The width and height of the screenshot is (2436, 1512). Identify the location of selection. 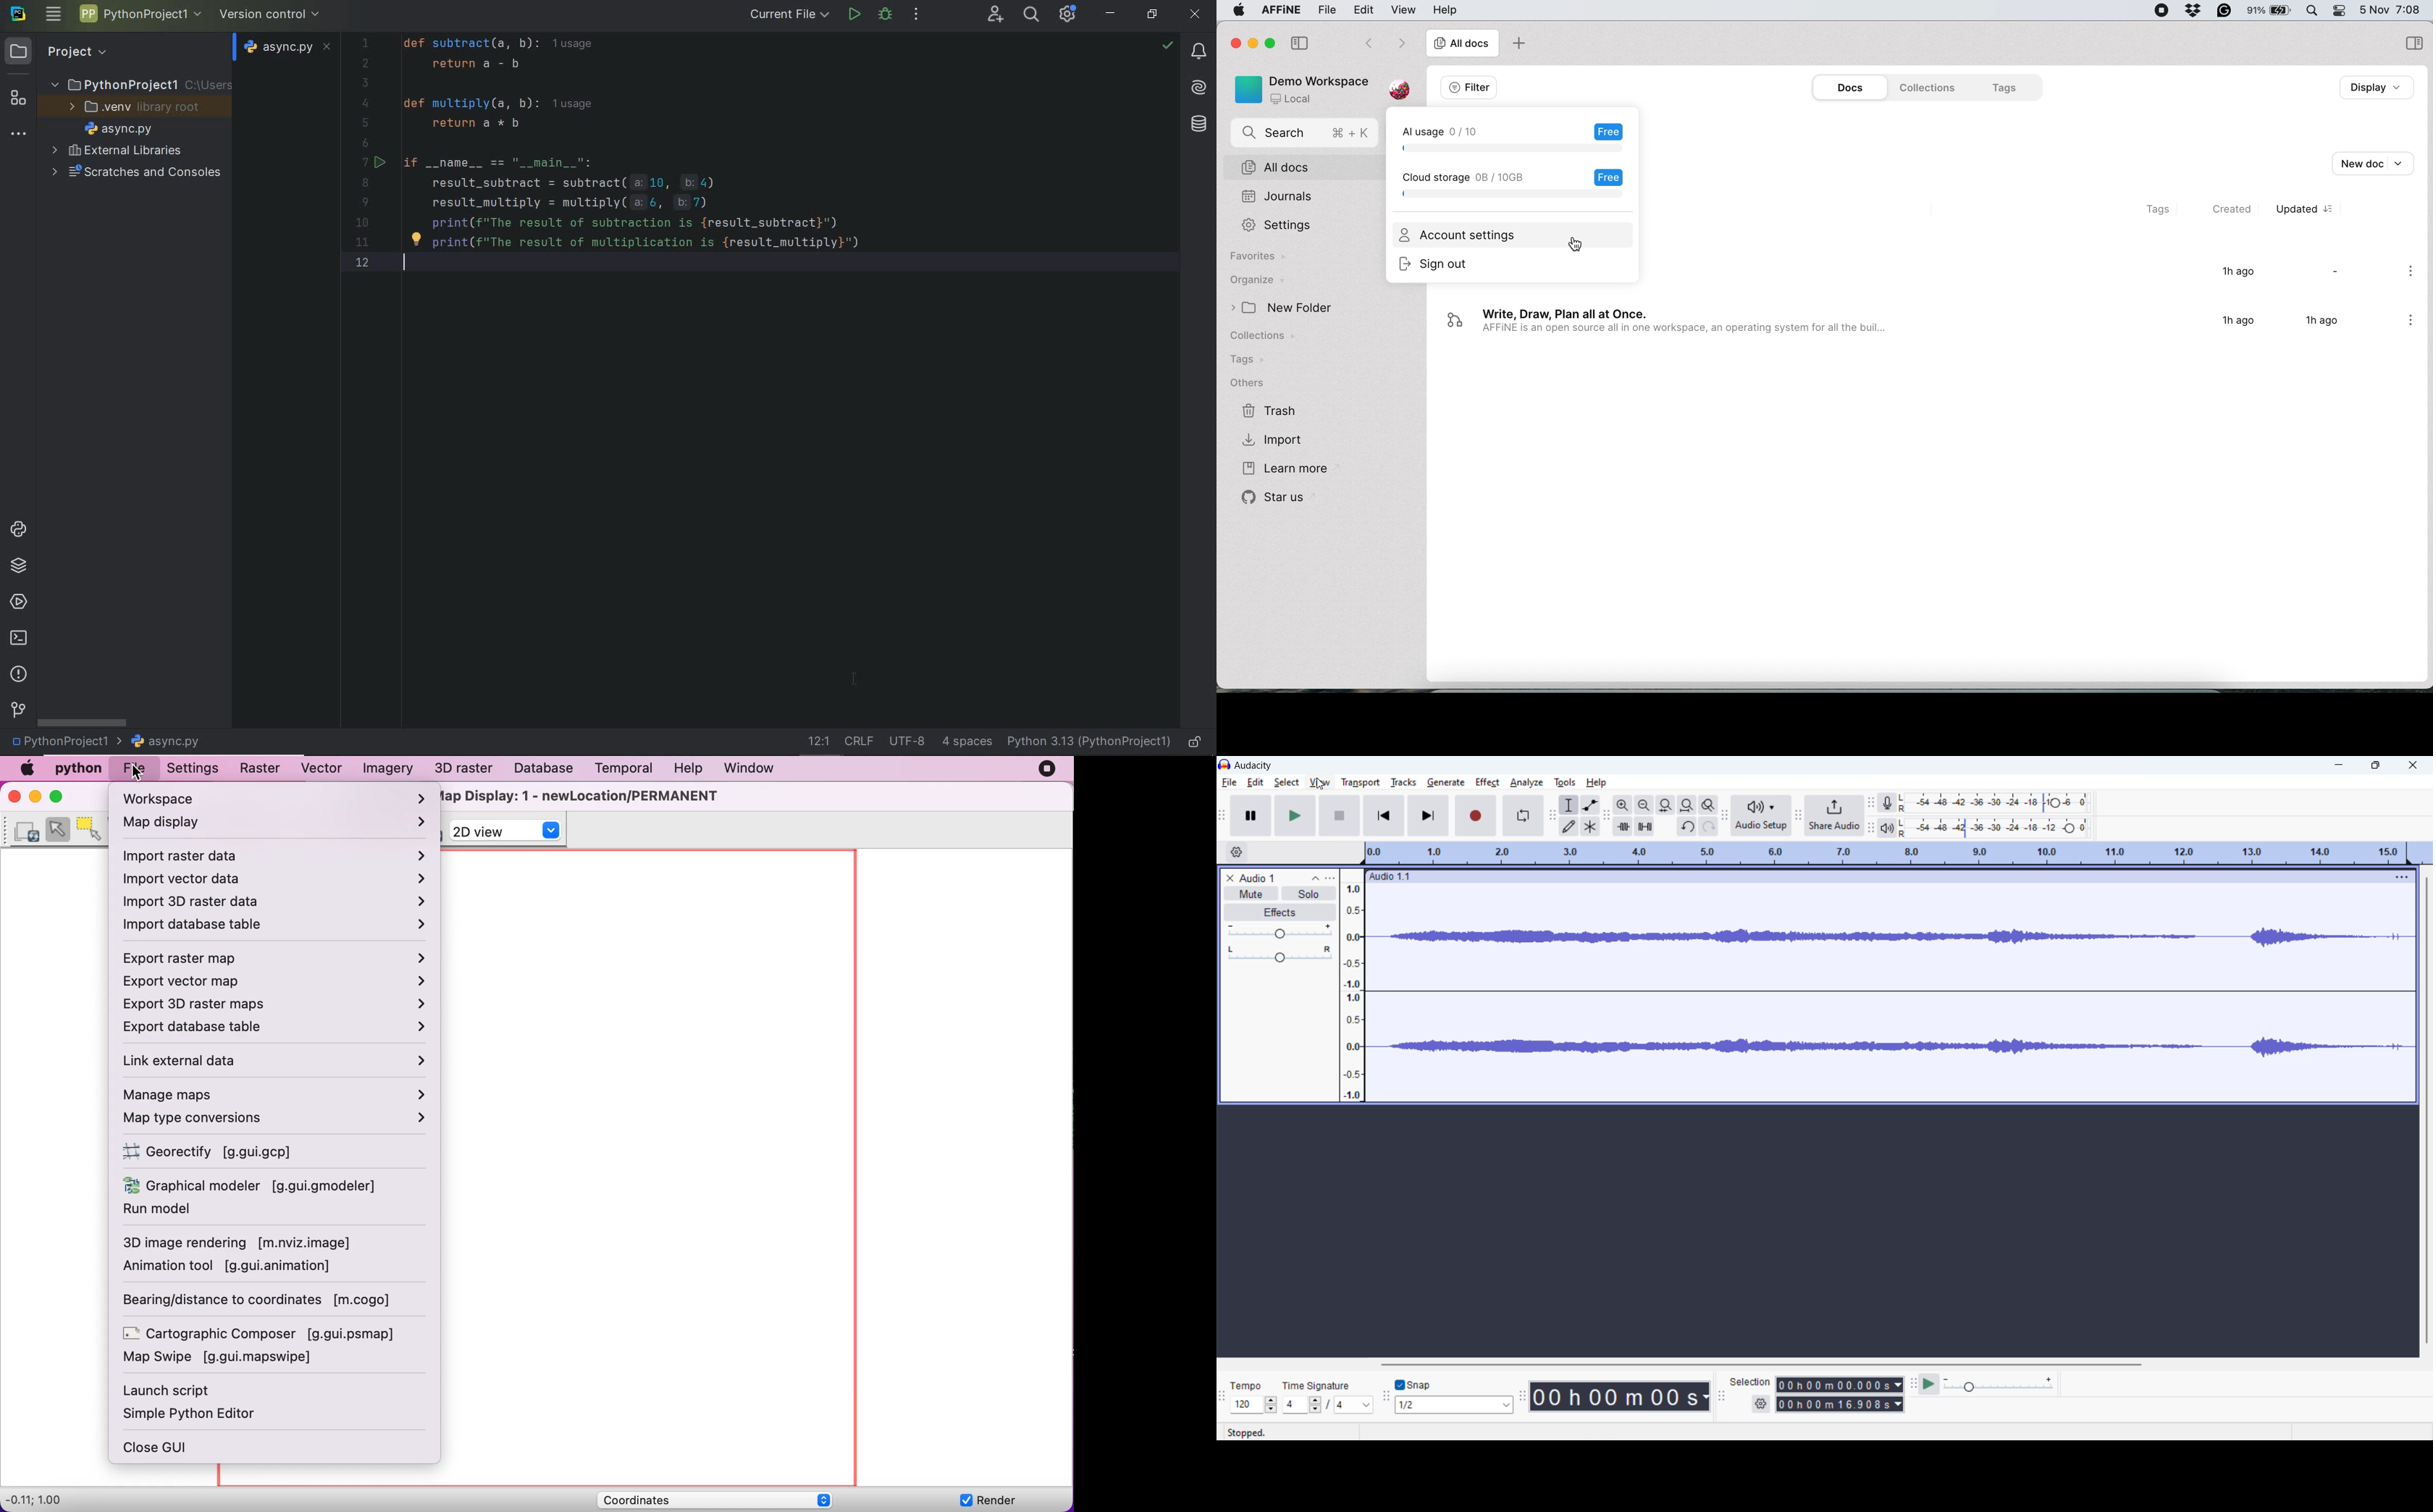
(1750, 1384).